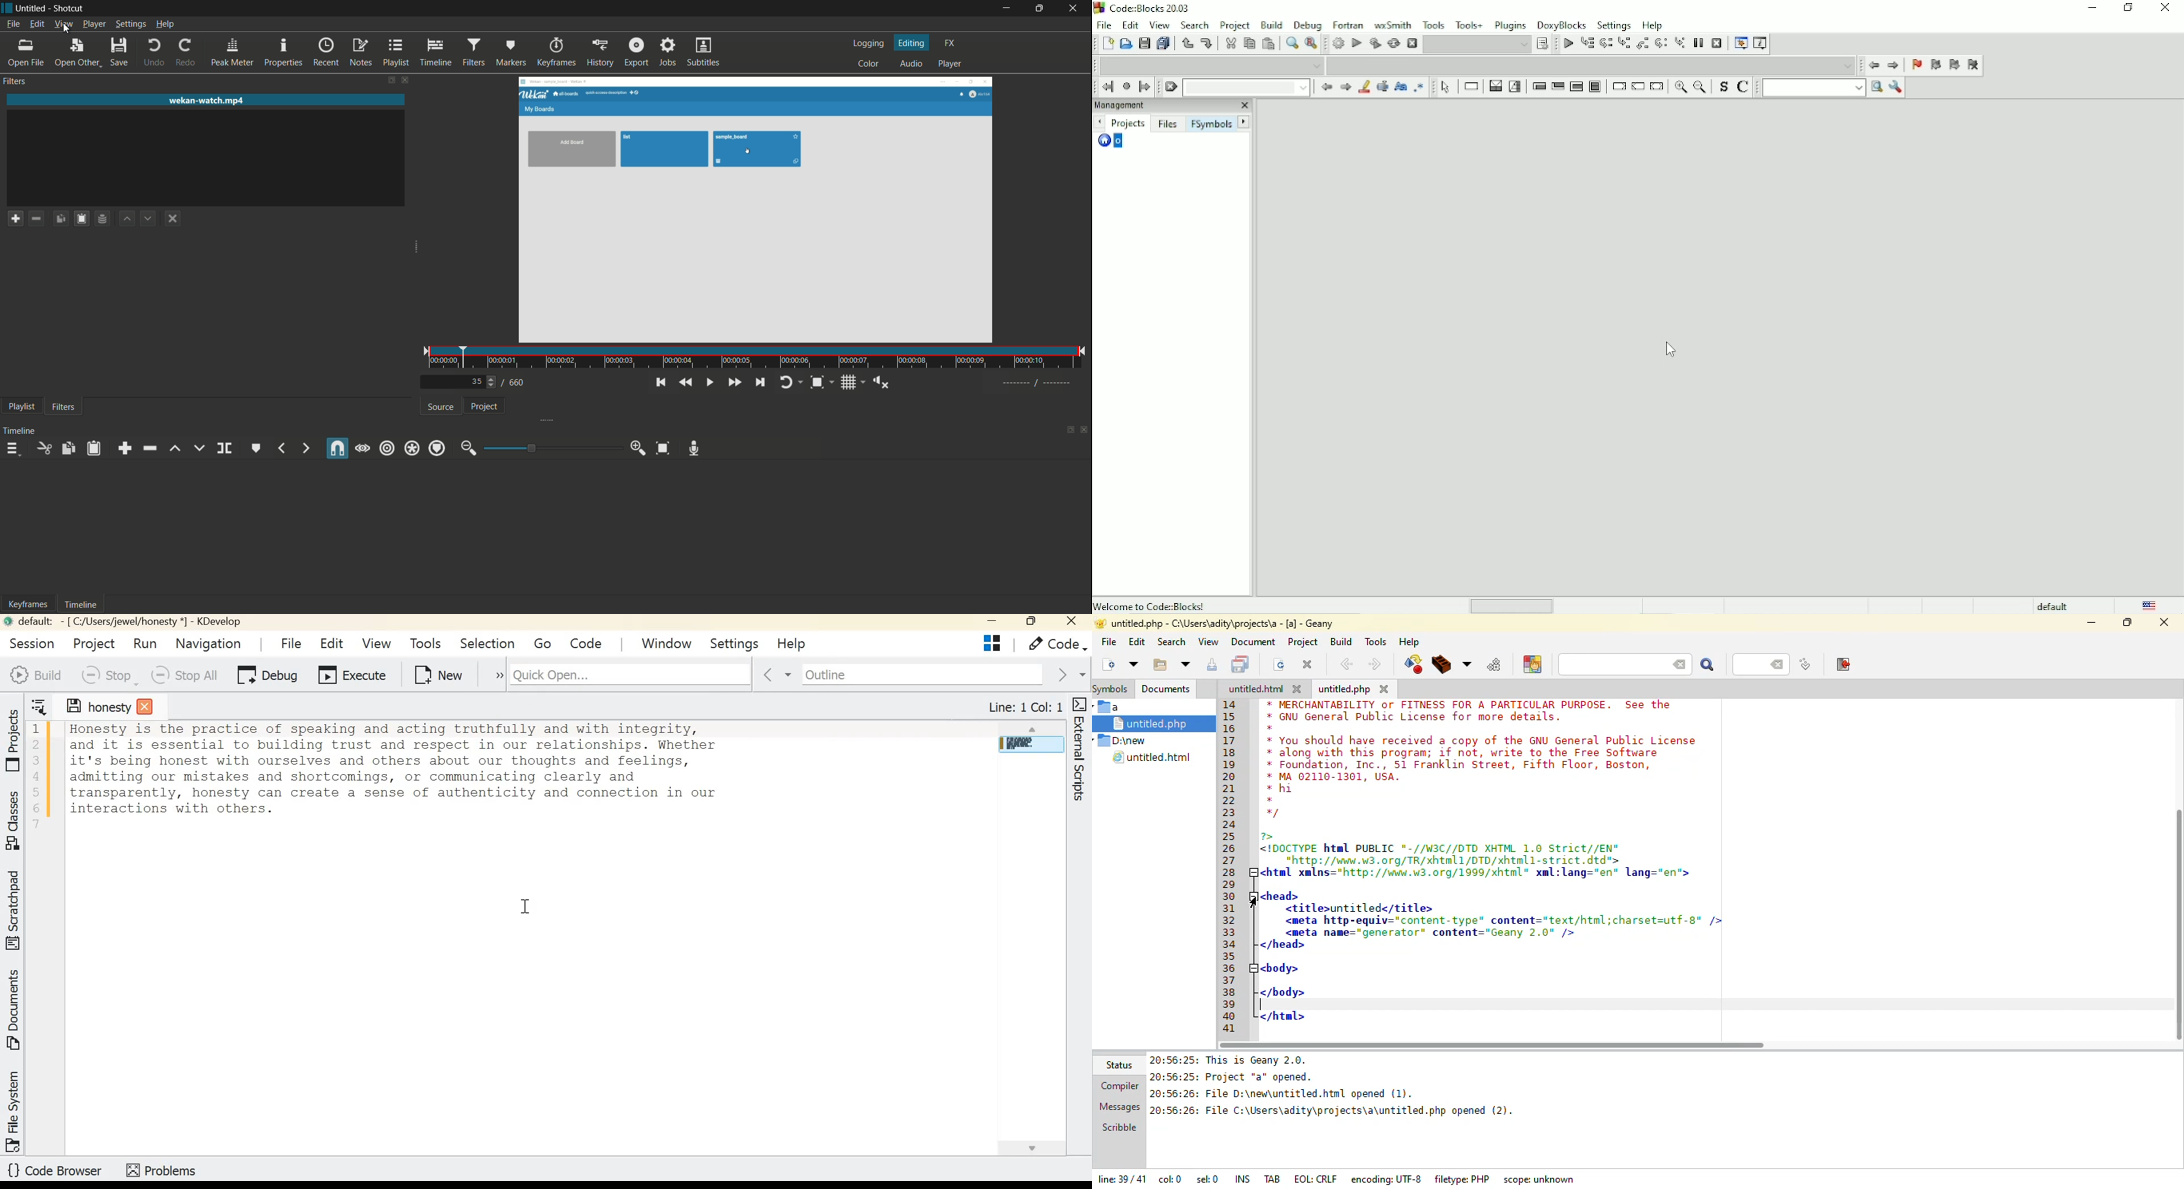  What do you see at coordinates (38, 218) in the screenshot?
I see `remove a filter` at bounding box center [38, 218].